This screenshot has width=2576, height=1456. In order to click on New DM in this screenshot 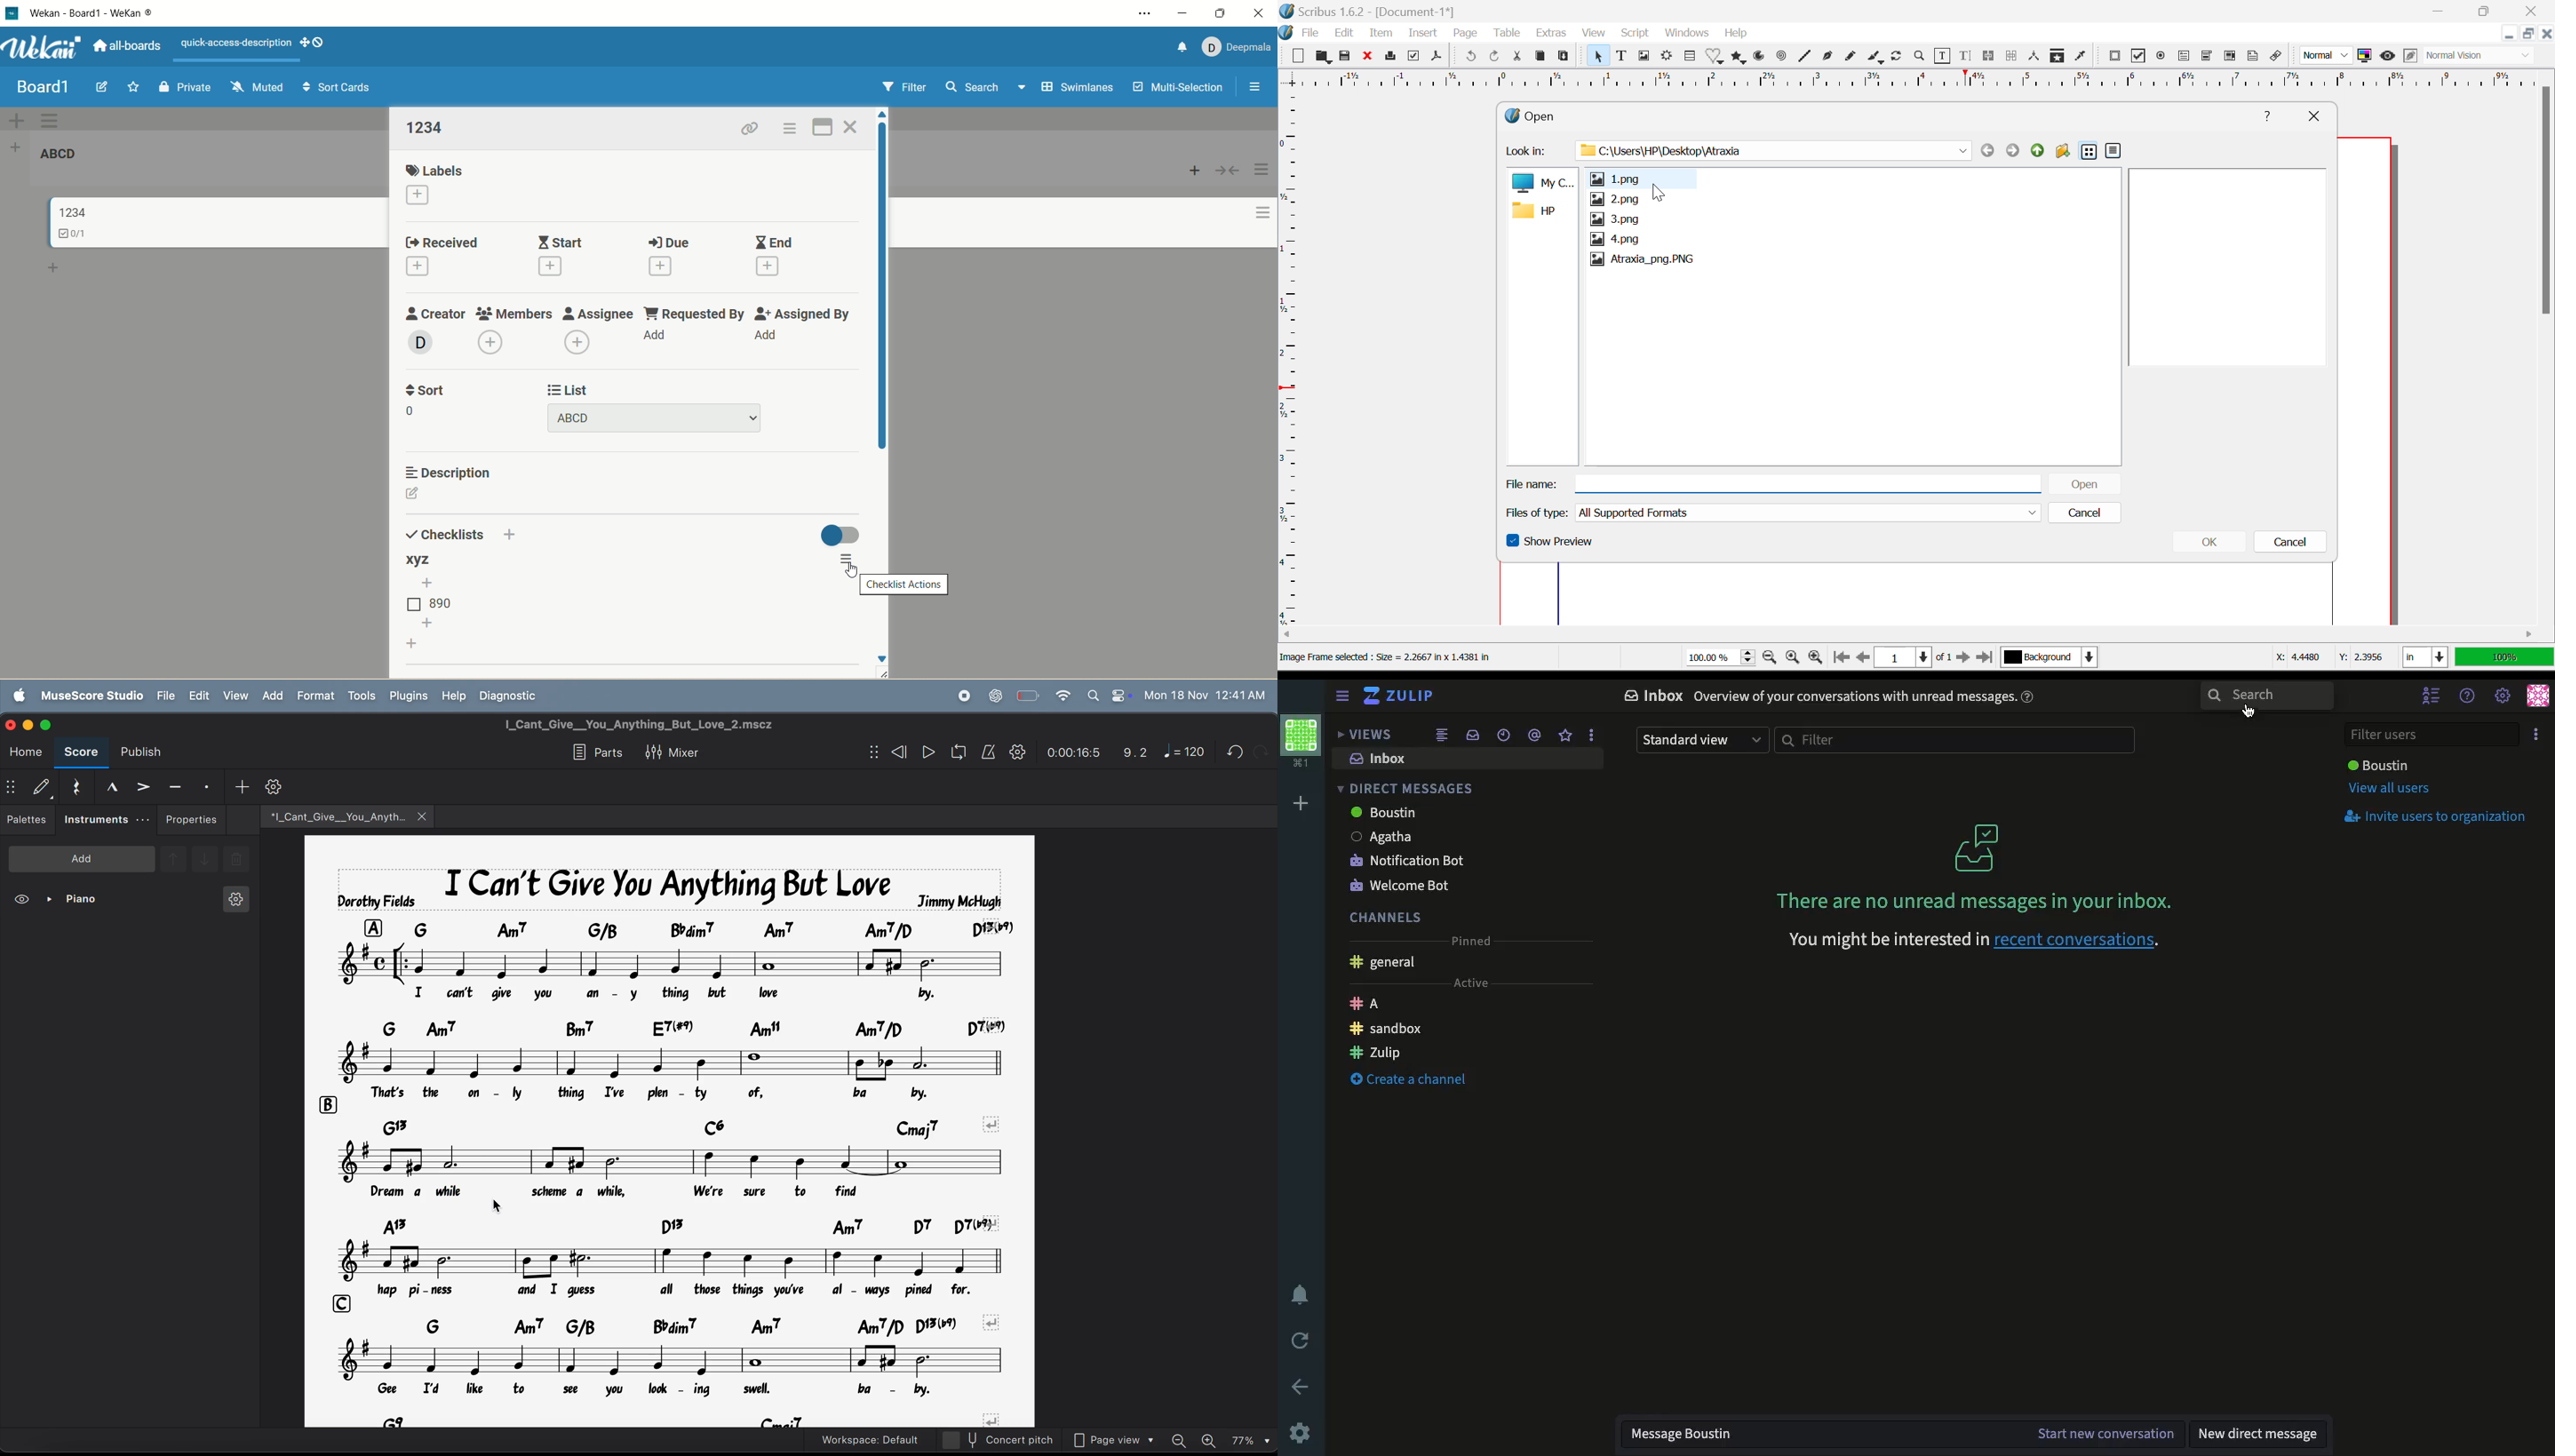, I will do `click(2259, 1436)`.